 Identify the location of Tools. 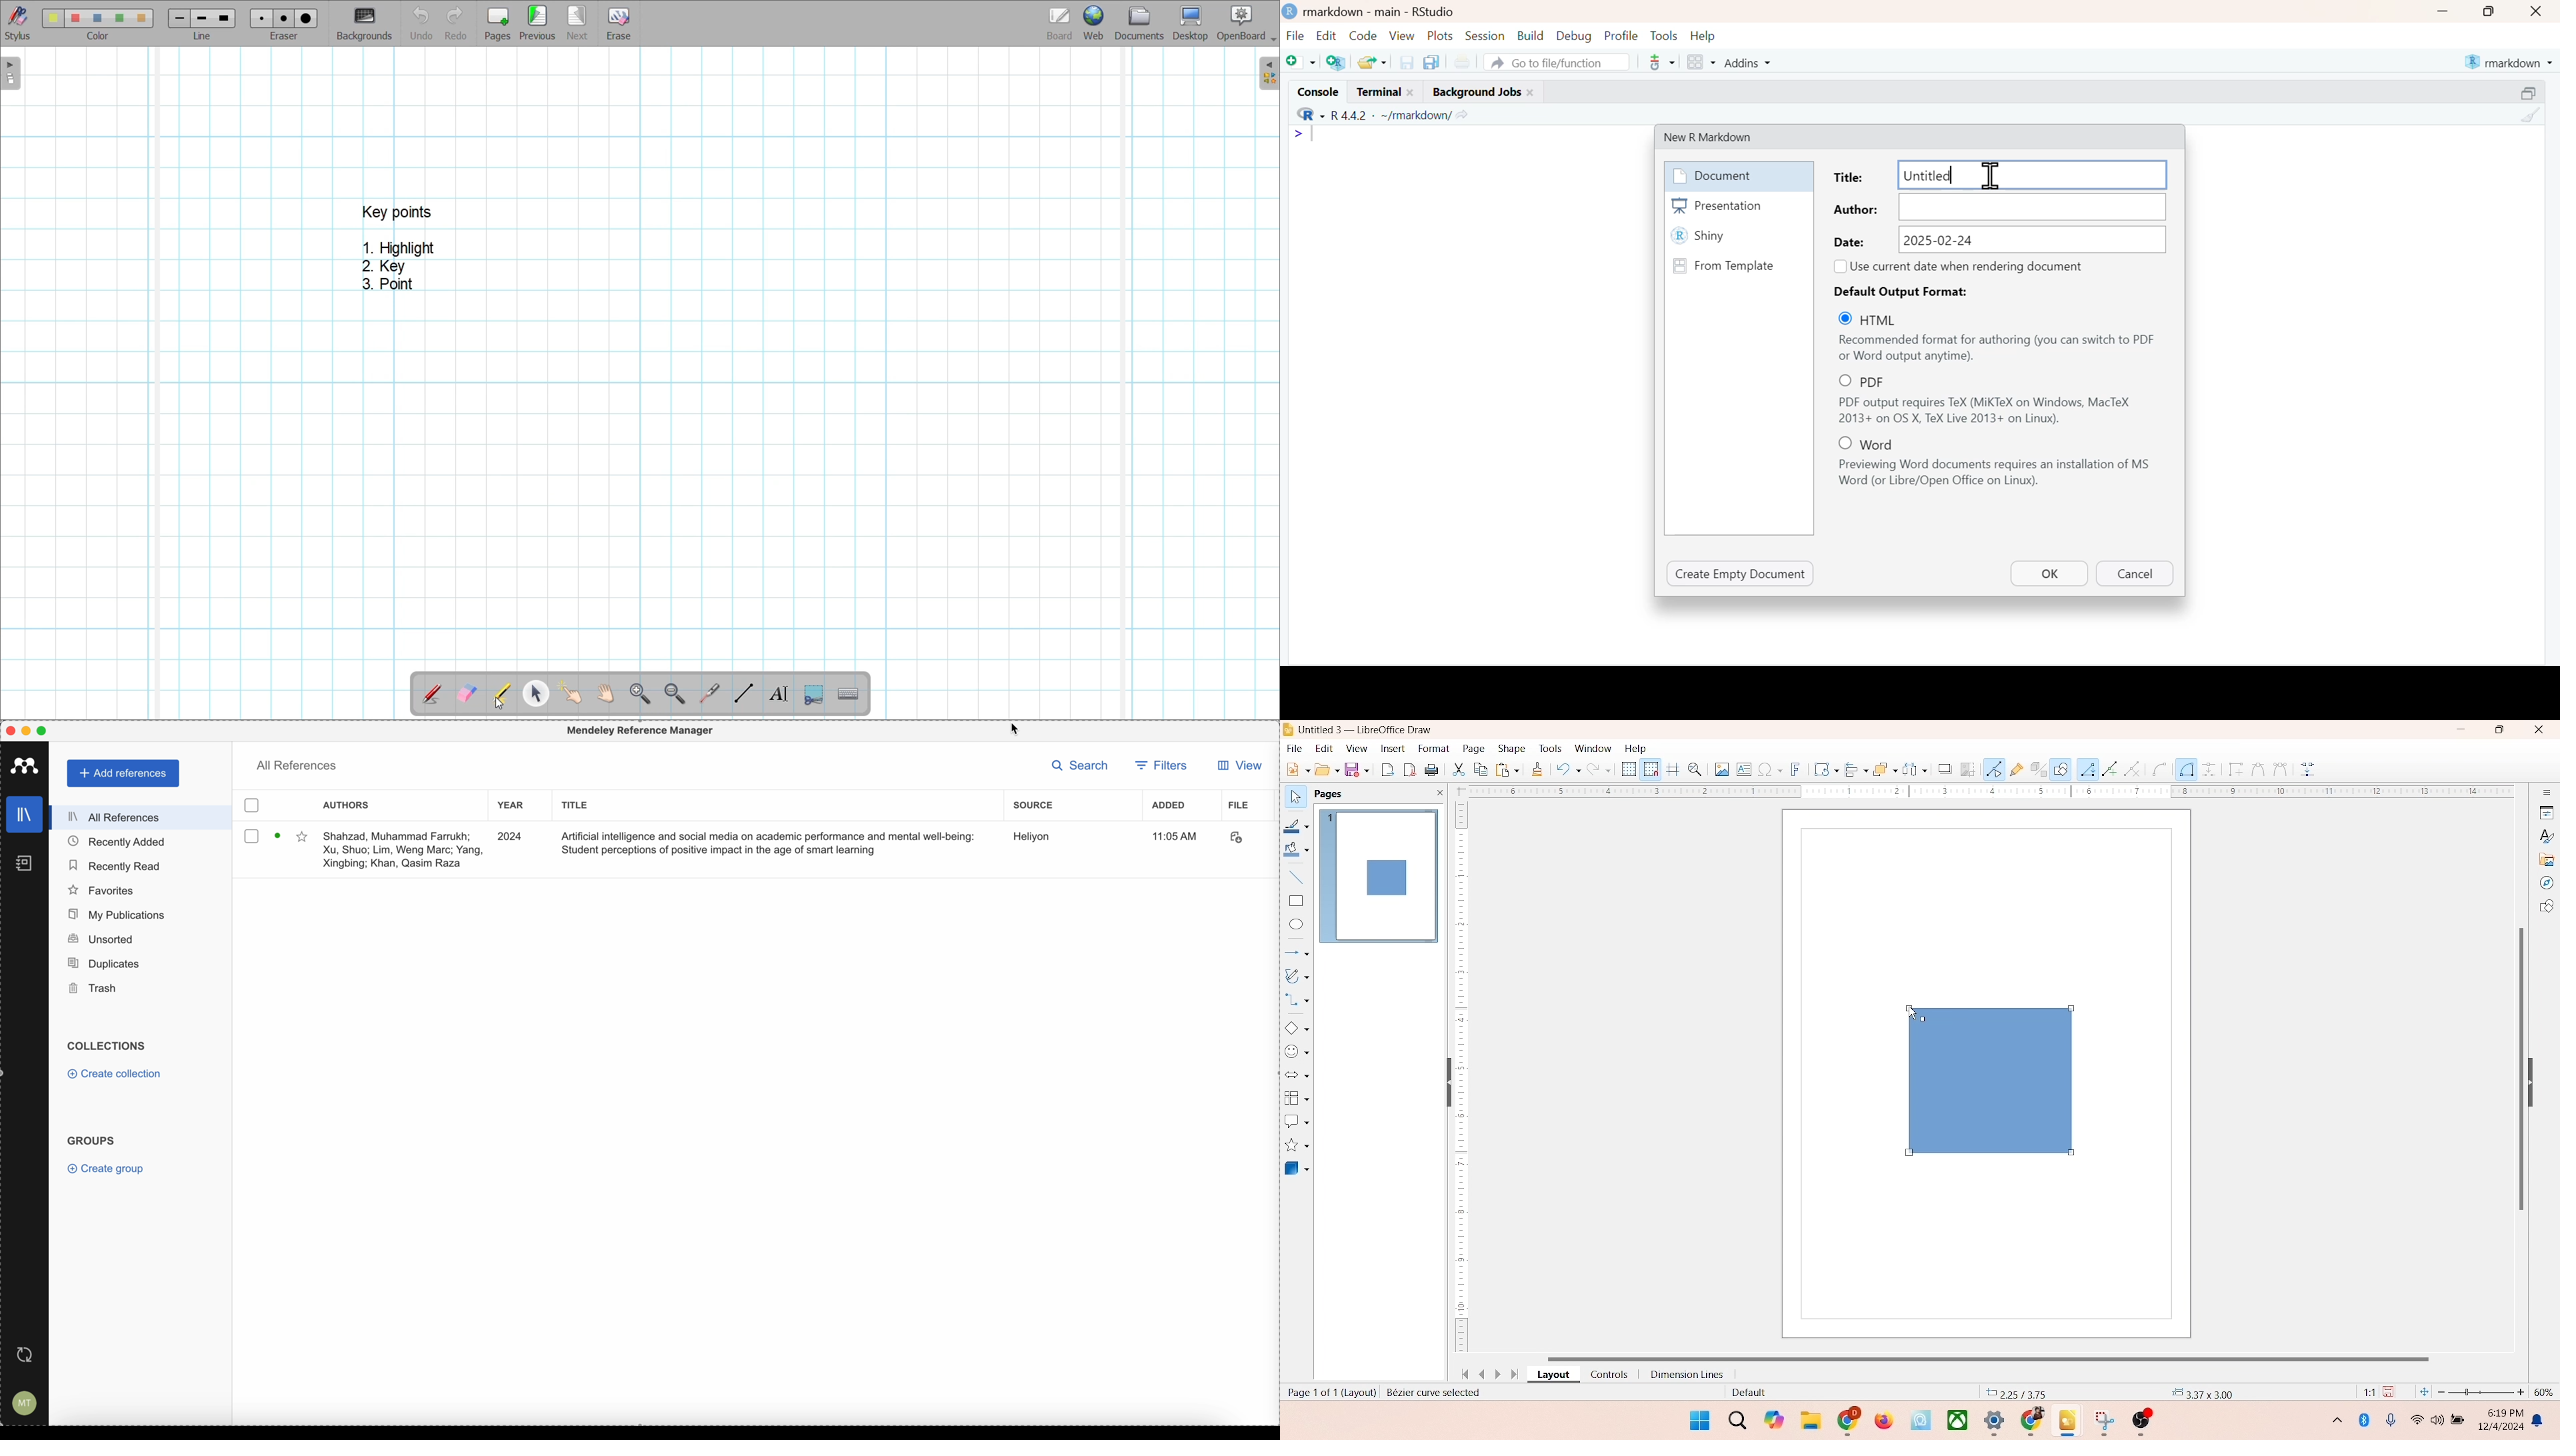
(1664, 36).